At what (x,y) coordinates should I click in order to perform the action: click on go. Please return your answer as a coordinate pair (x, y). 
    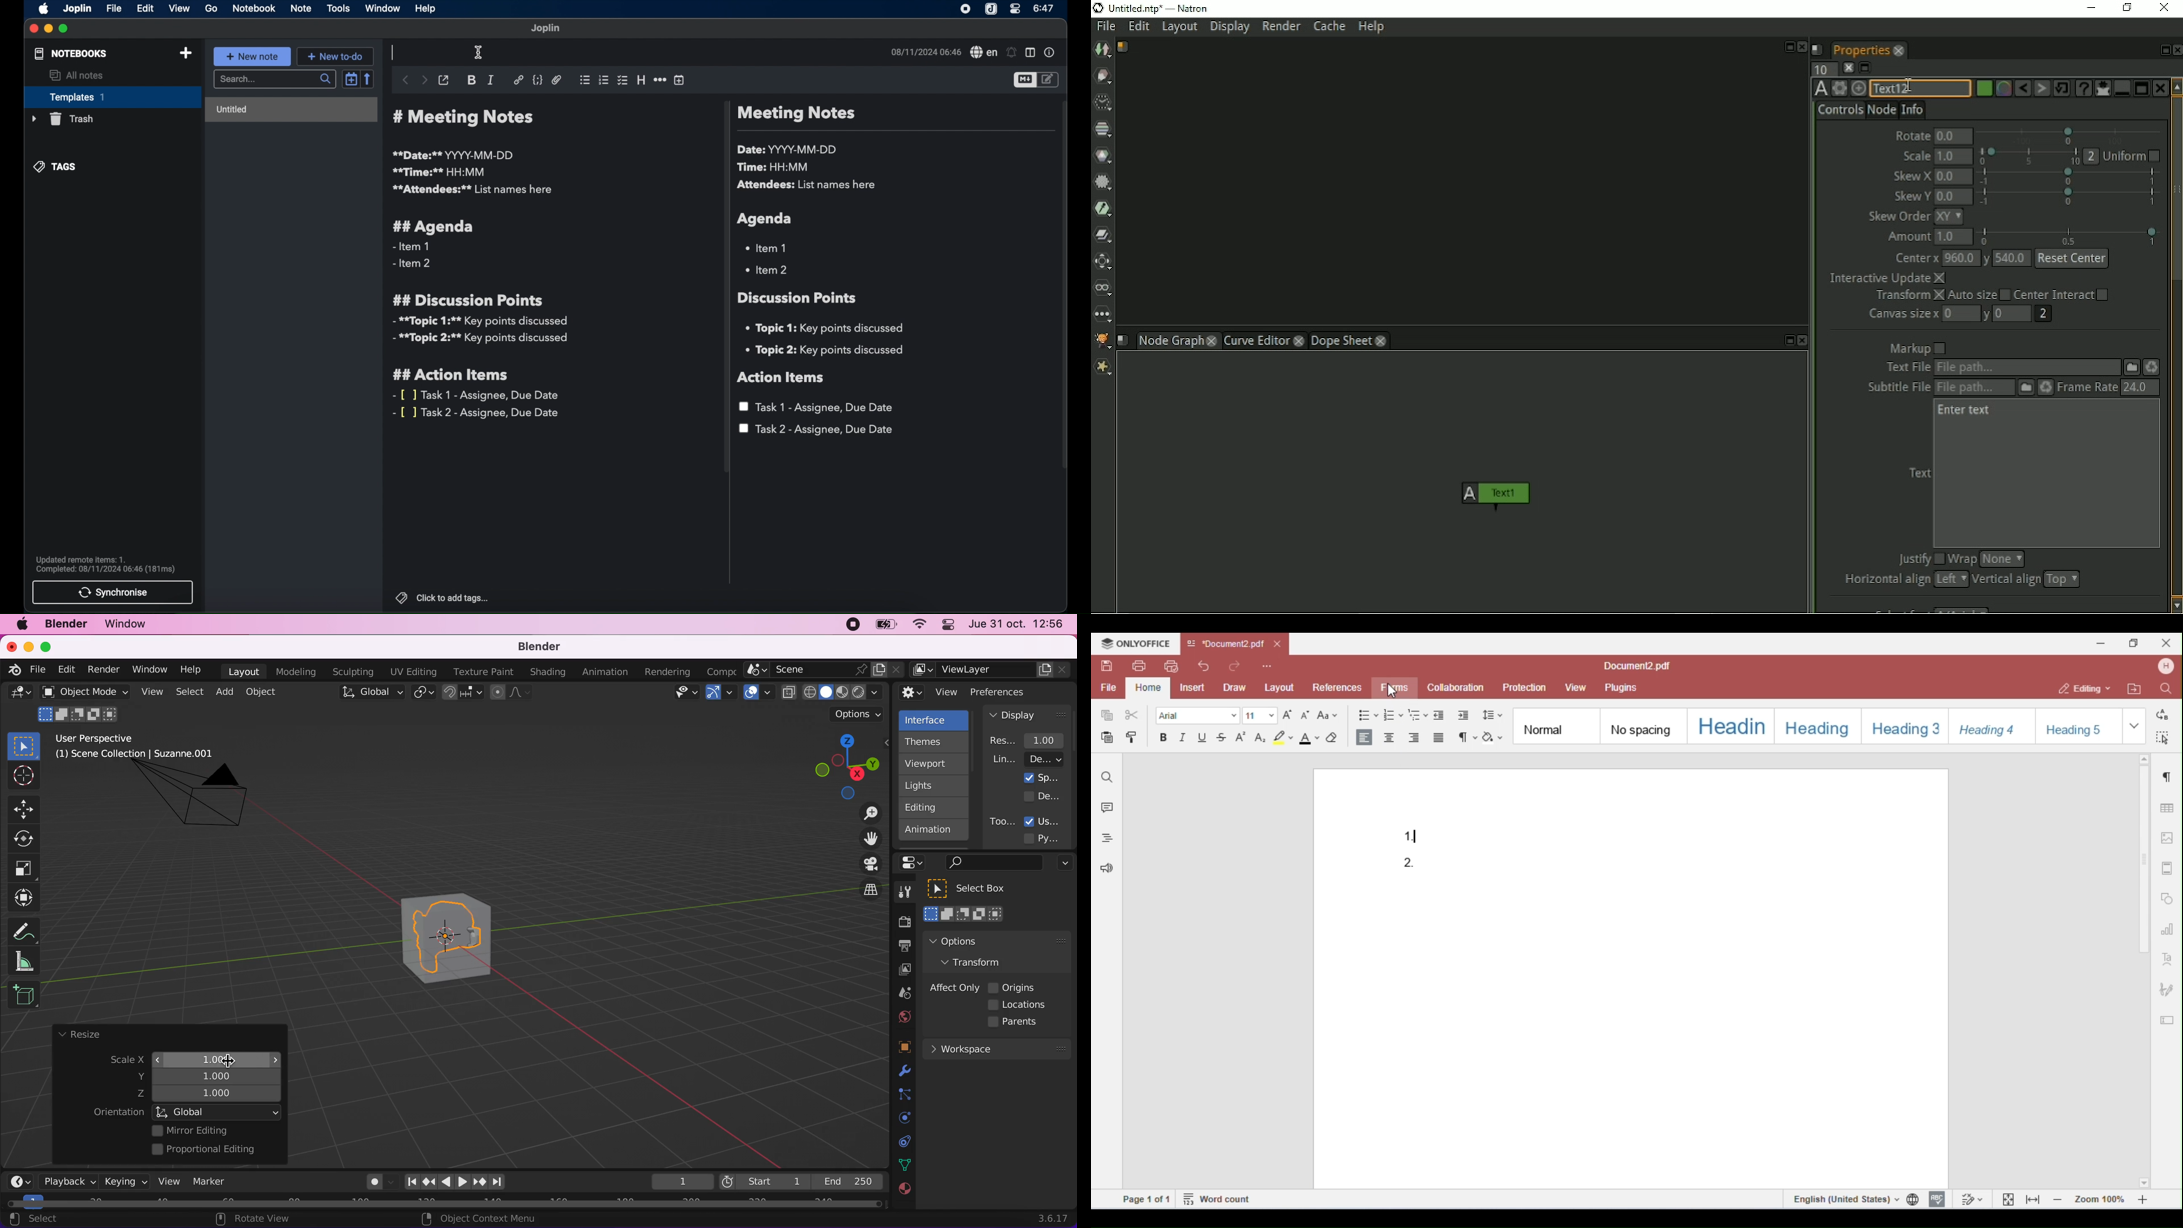
    Looking at the image, I should click on (211, 8).